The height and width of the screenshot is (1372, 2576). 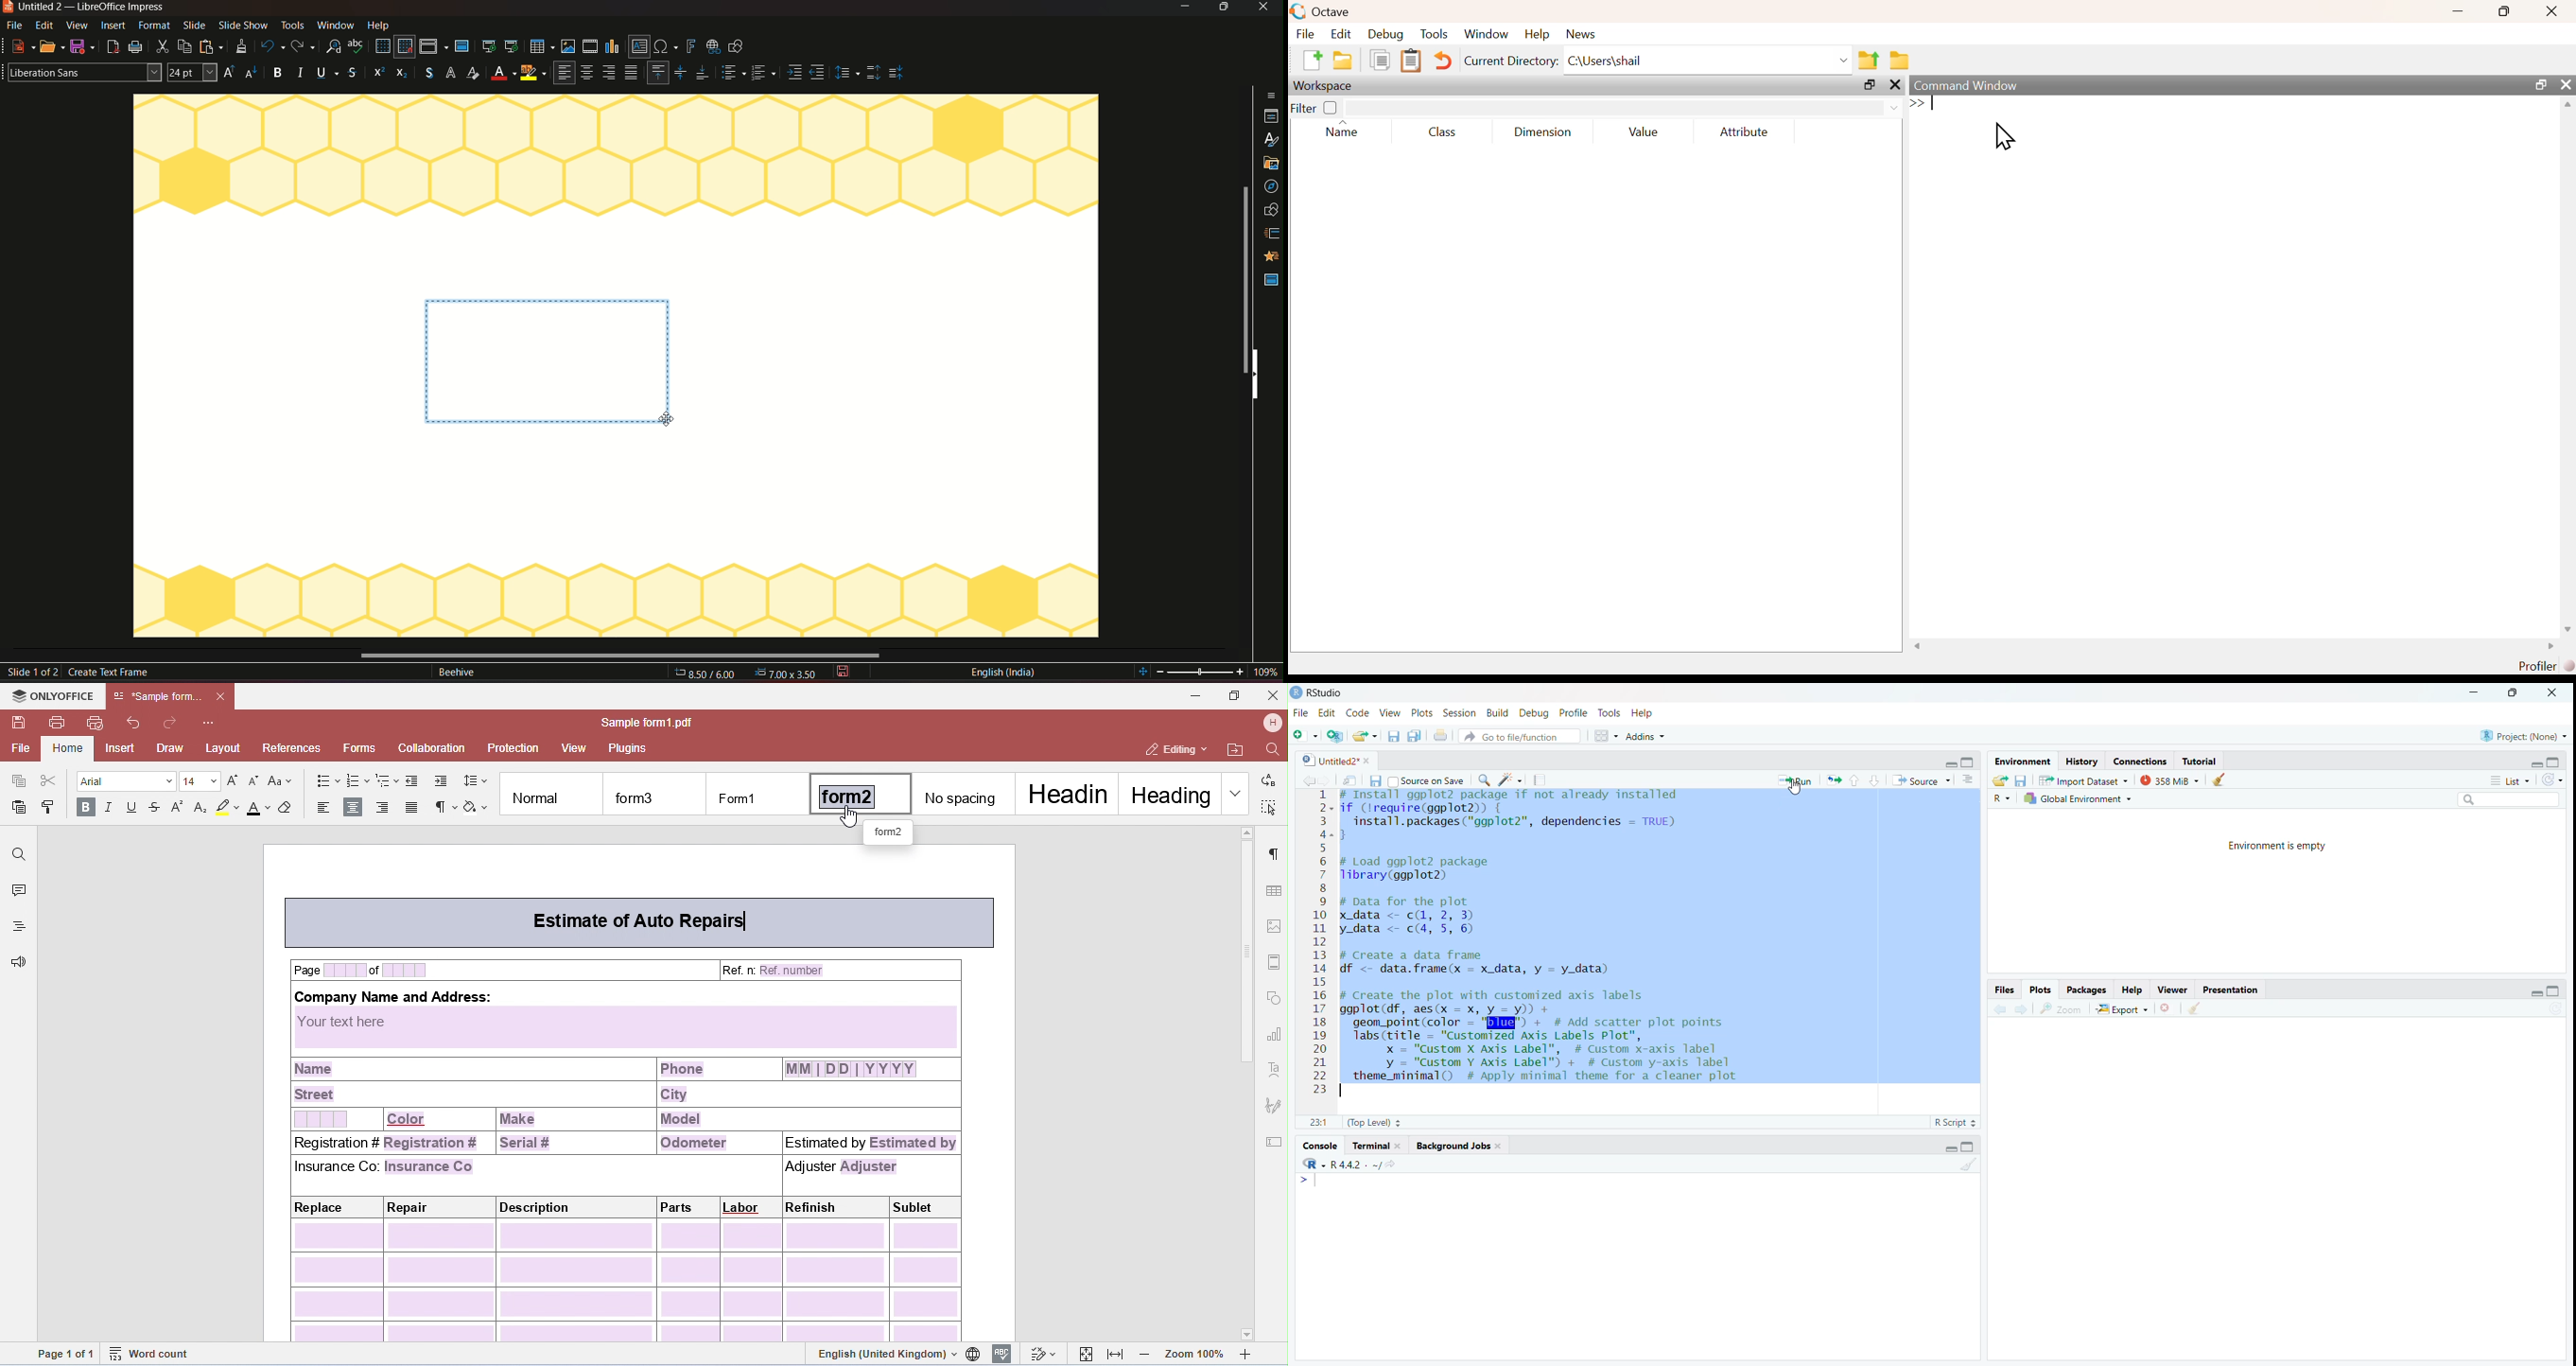 What do you see at coordinates (380, 24) in the screenshot?
I see `help` at bounding box center [380, 24].